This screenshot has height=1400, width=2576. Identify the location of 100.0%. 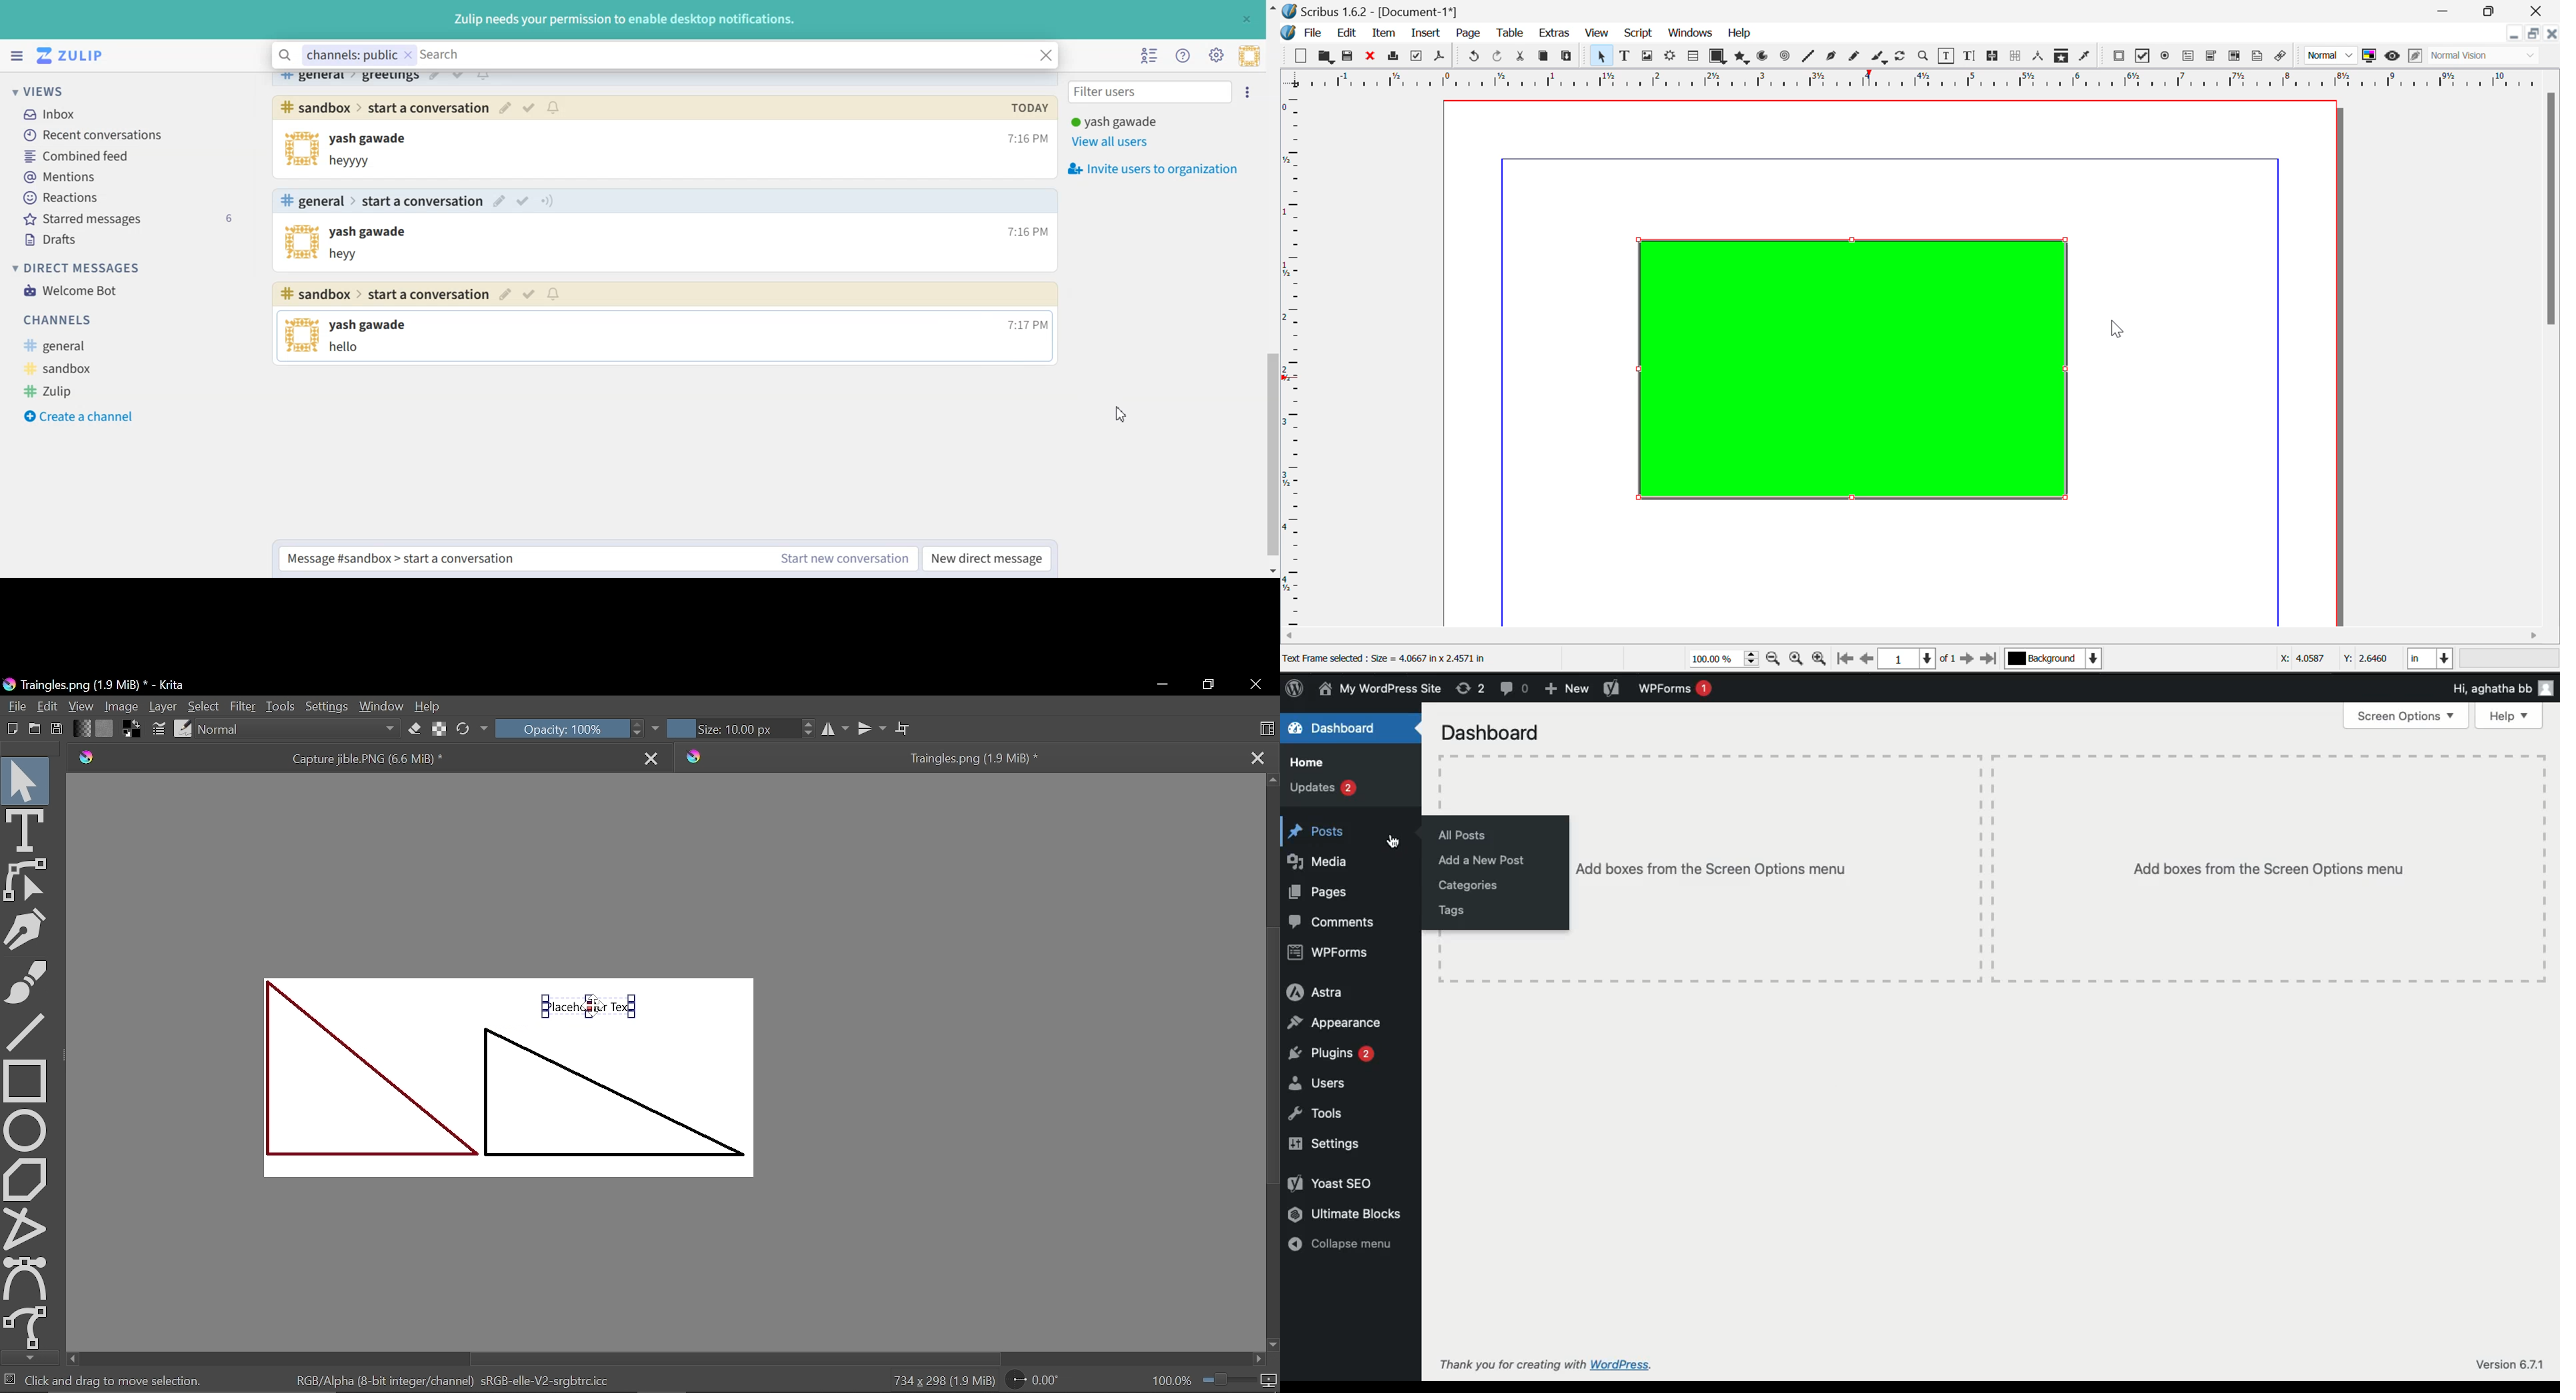
(1214, 1379).